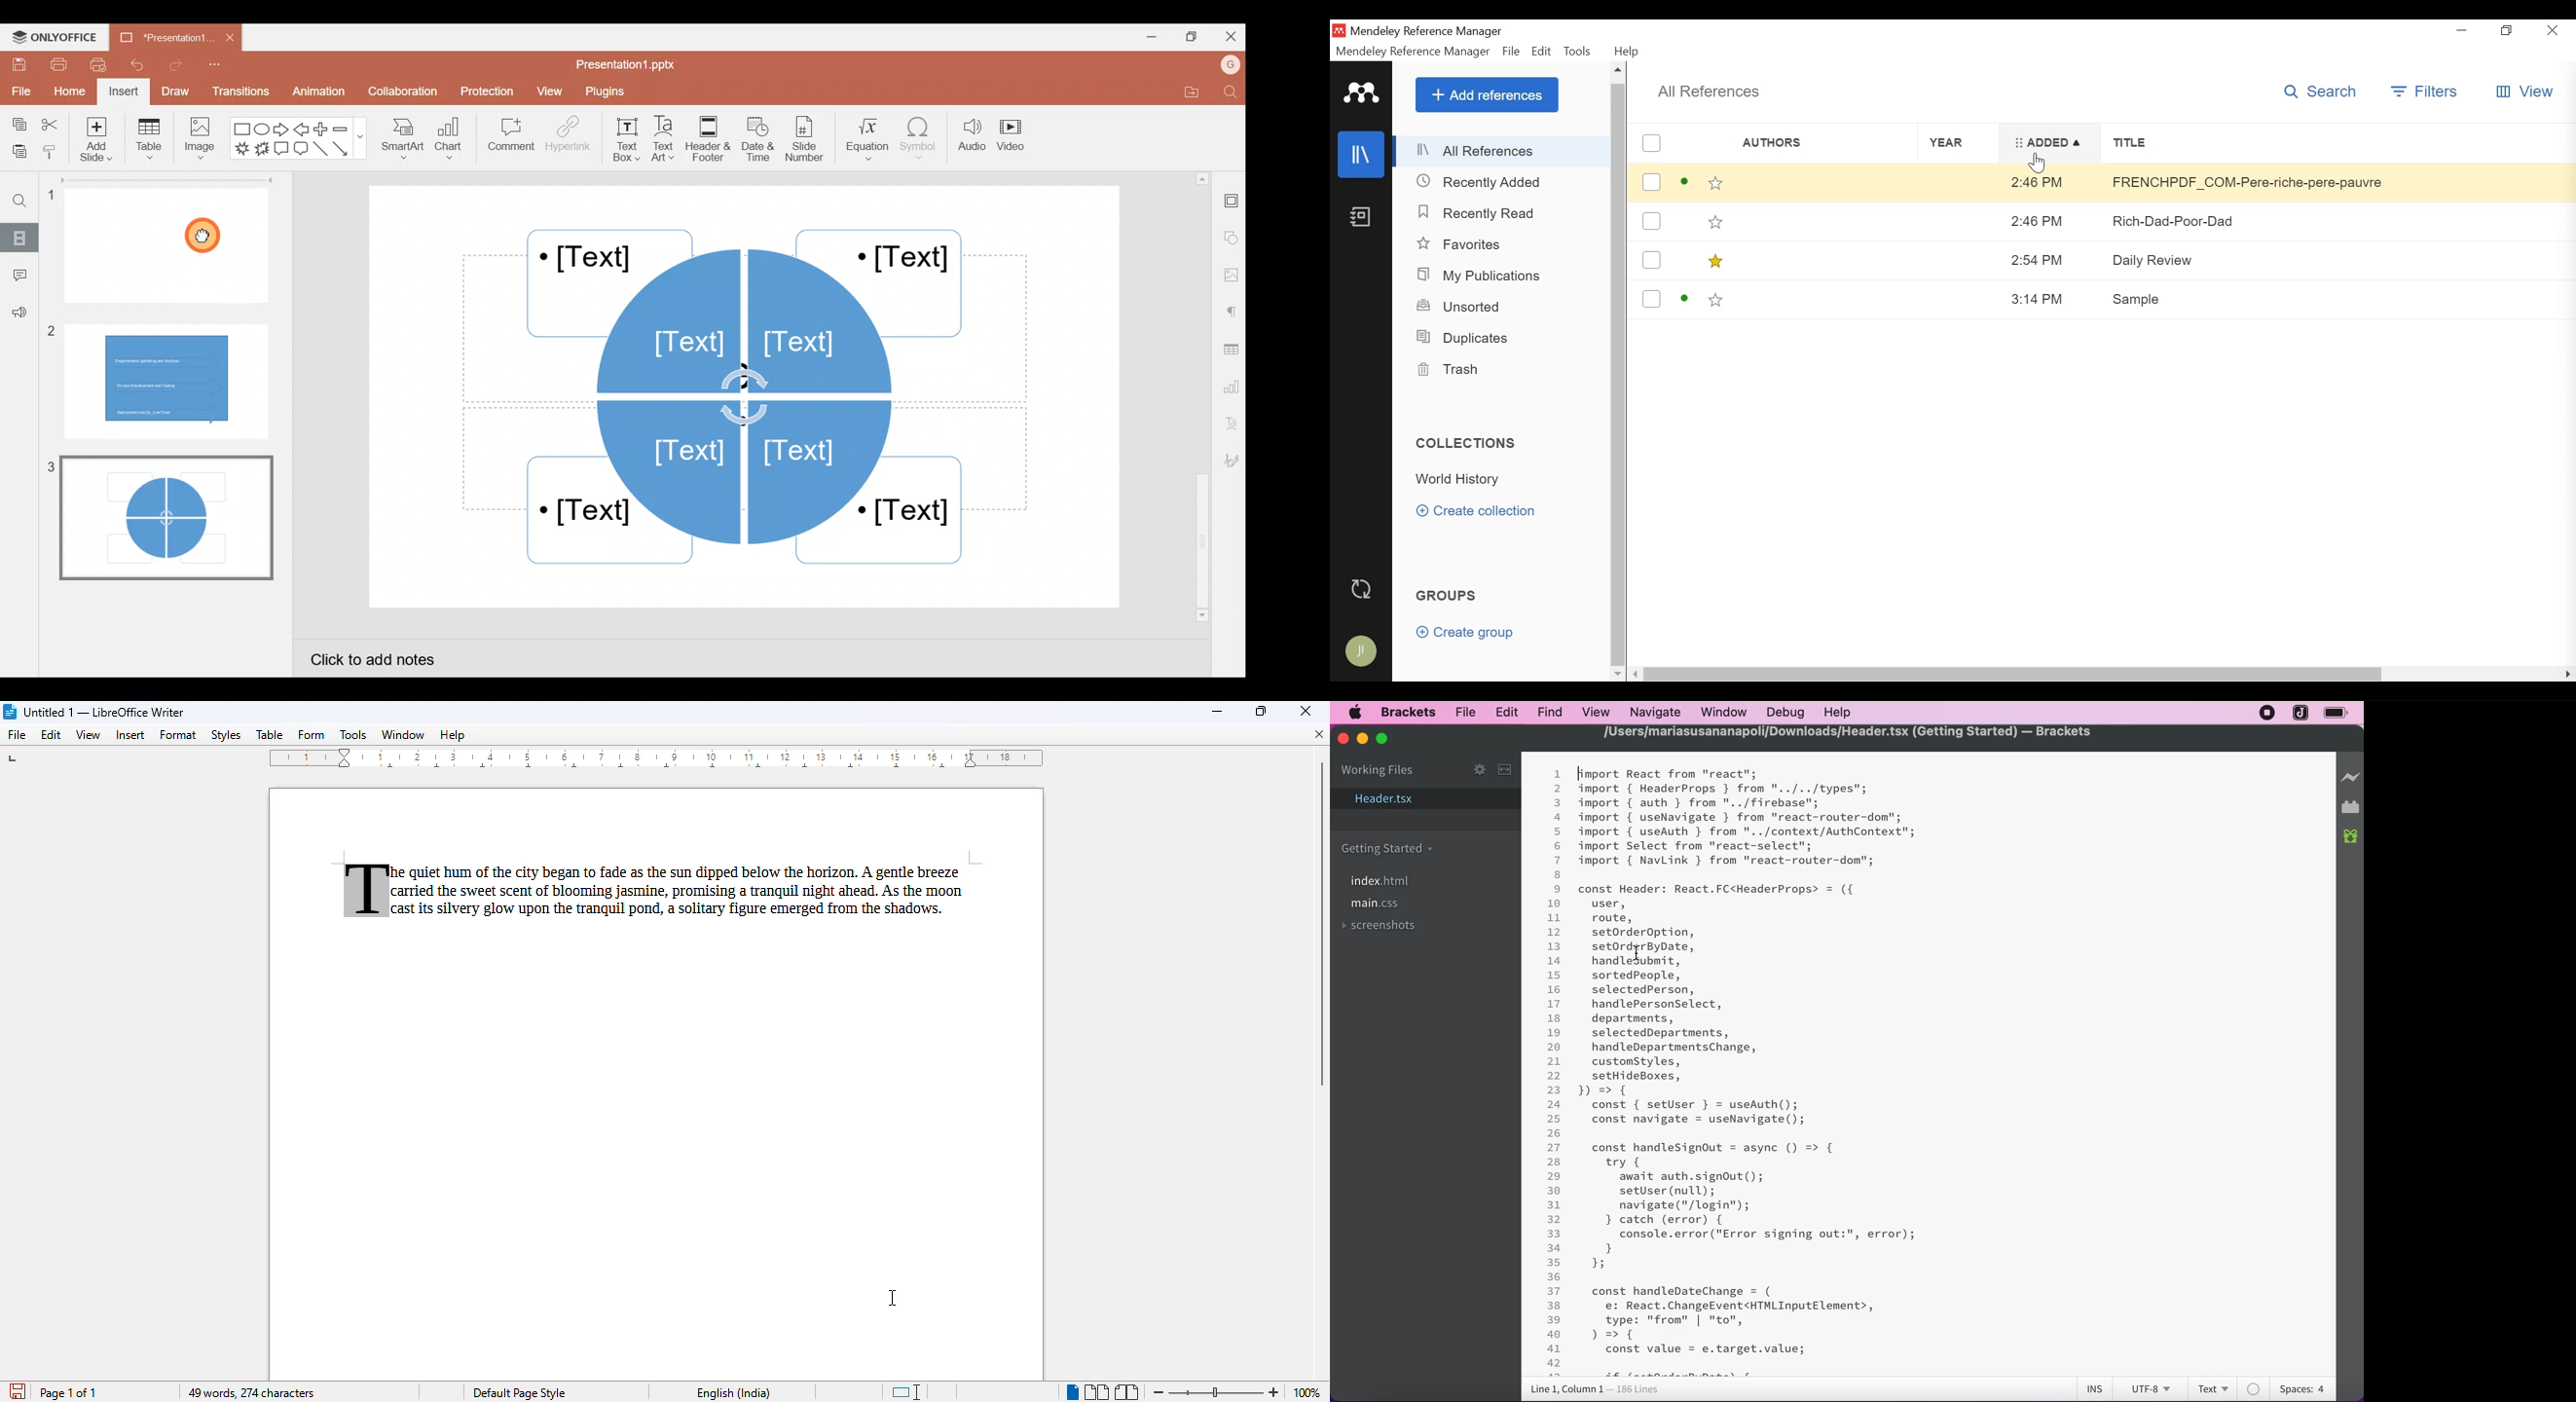  I want to click on 2:46 PM, so click(2049, 260).